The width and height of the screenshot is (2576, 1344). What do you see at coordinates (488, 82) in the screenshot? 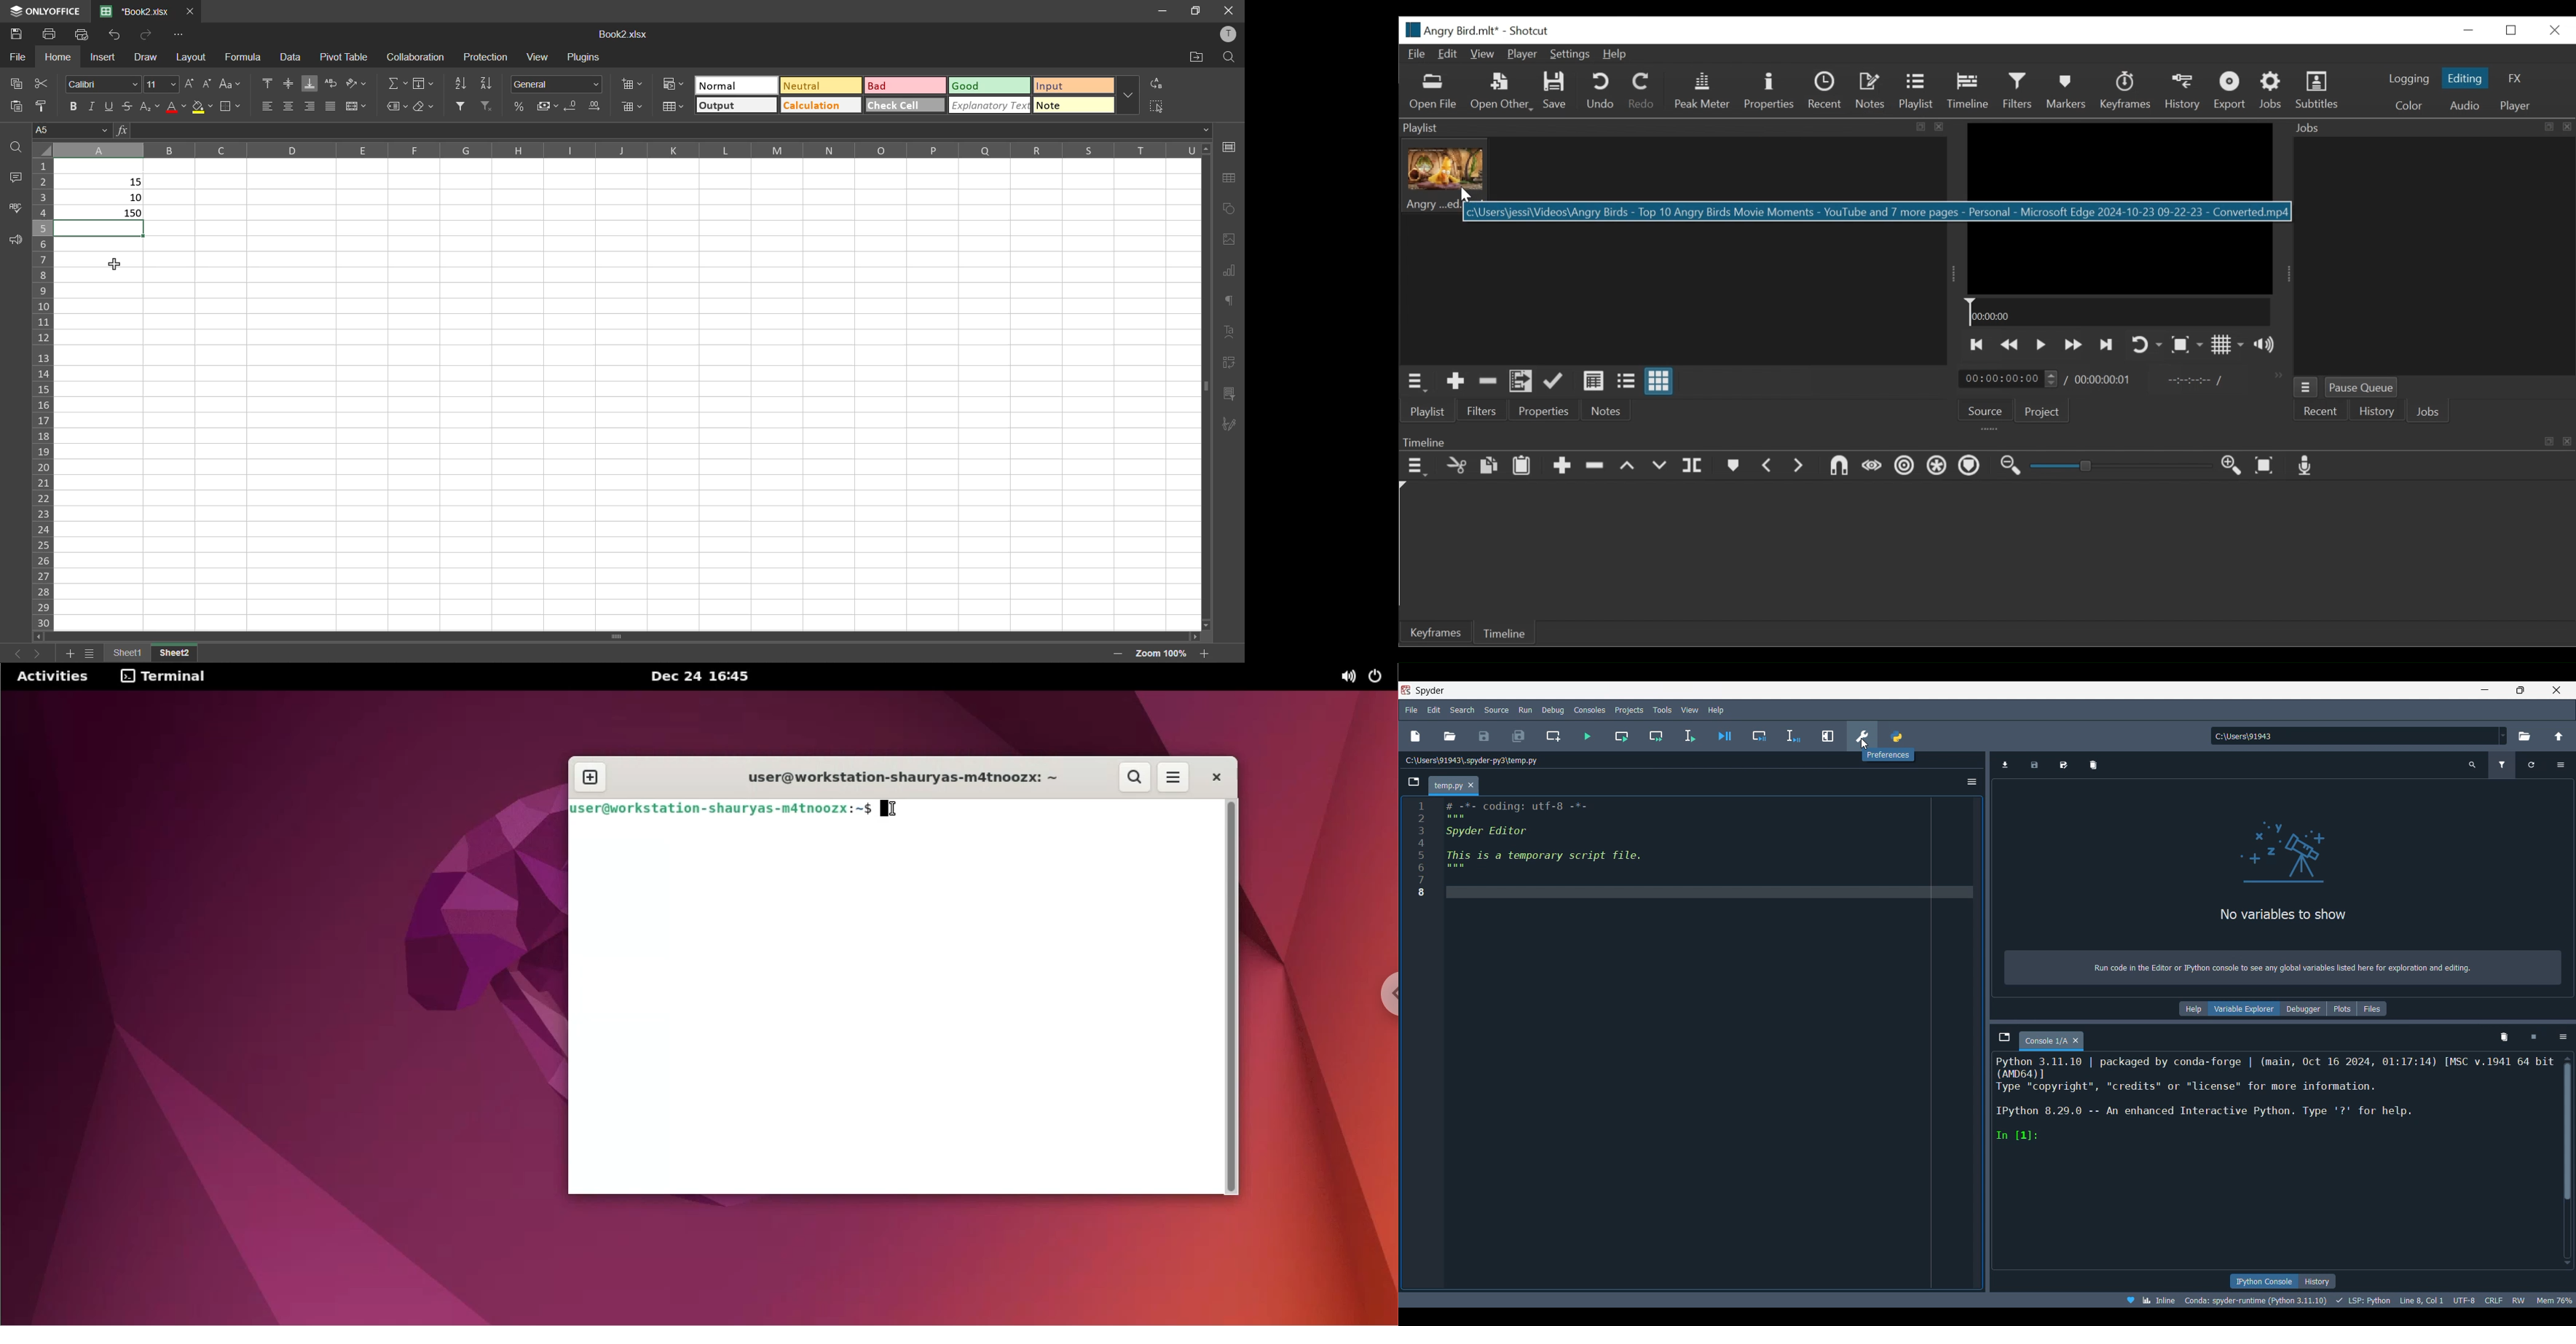
I see `sort descending` at bounding box center [488, 82].